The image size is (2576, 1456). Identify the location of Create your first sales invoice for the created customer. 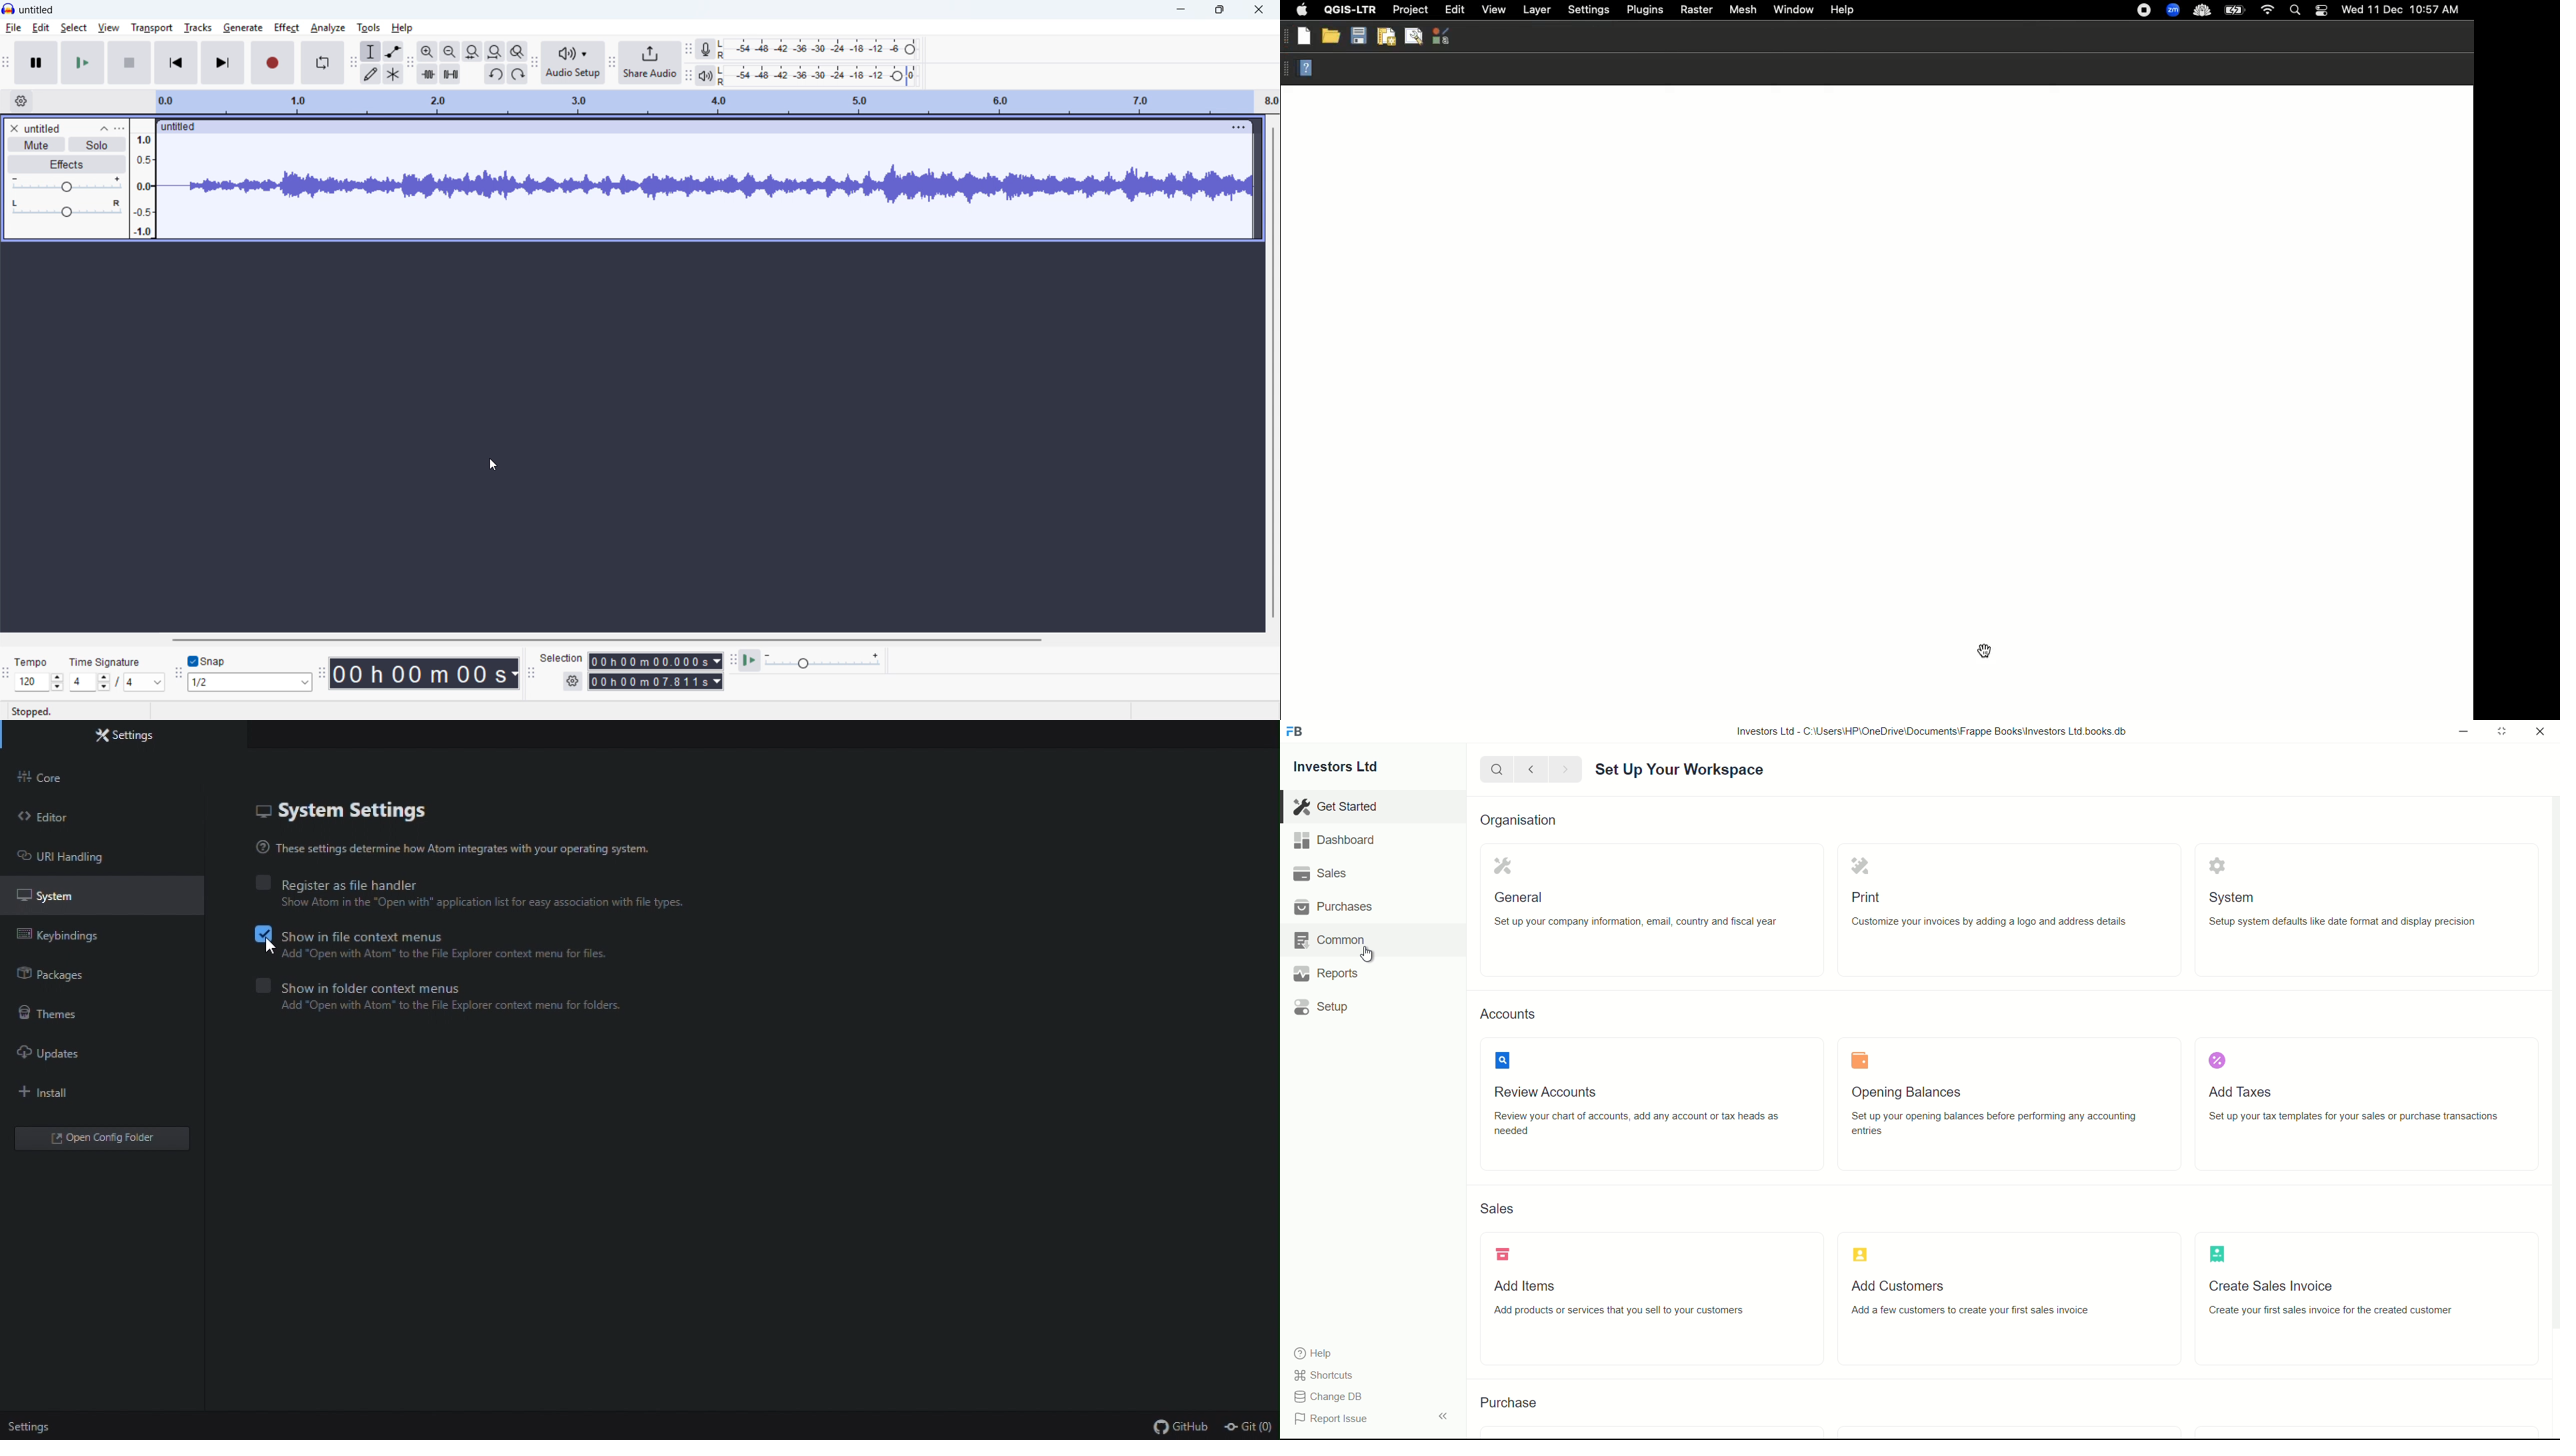
(2351, 1311).